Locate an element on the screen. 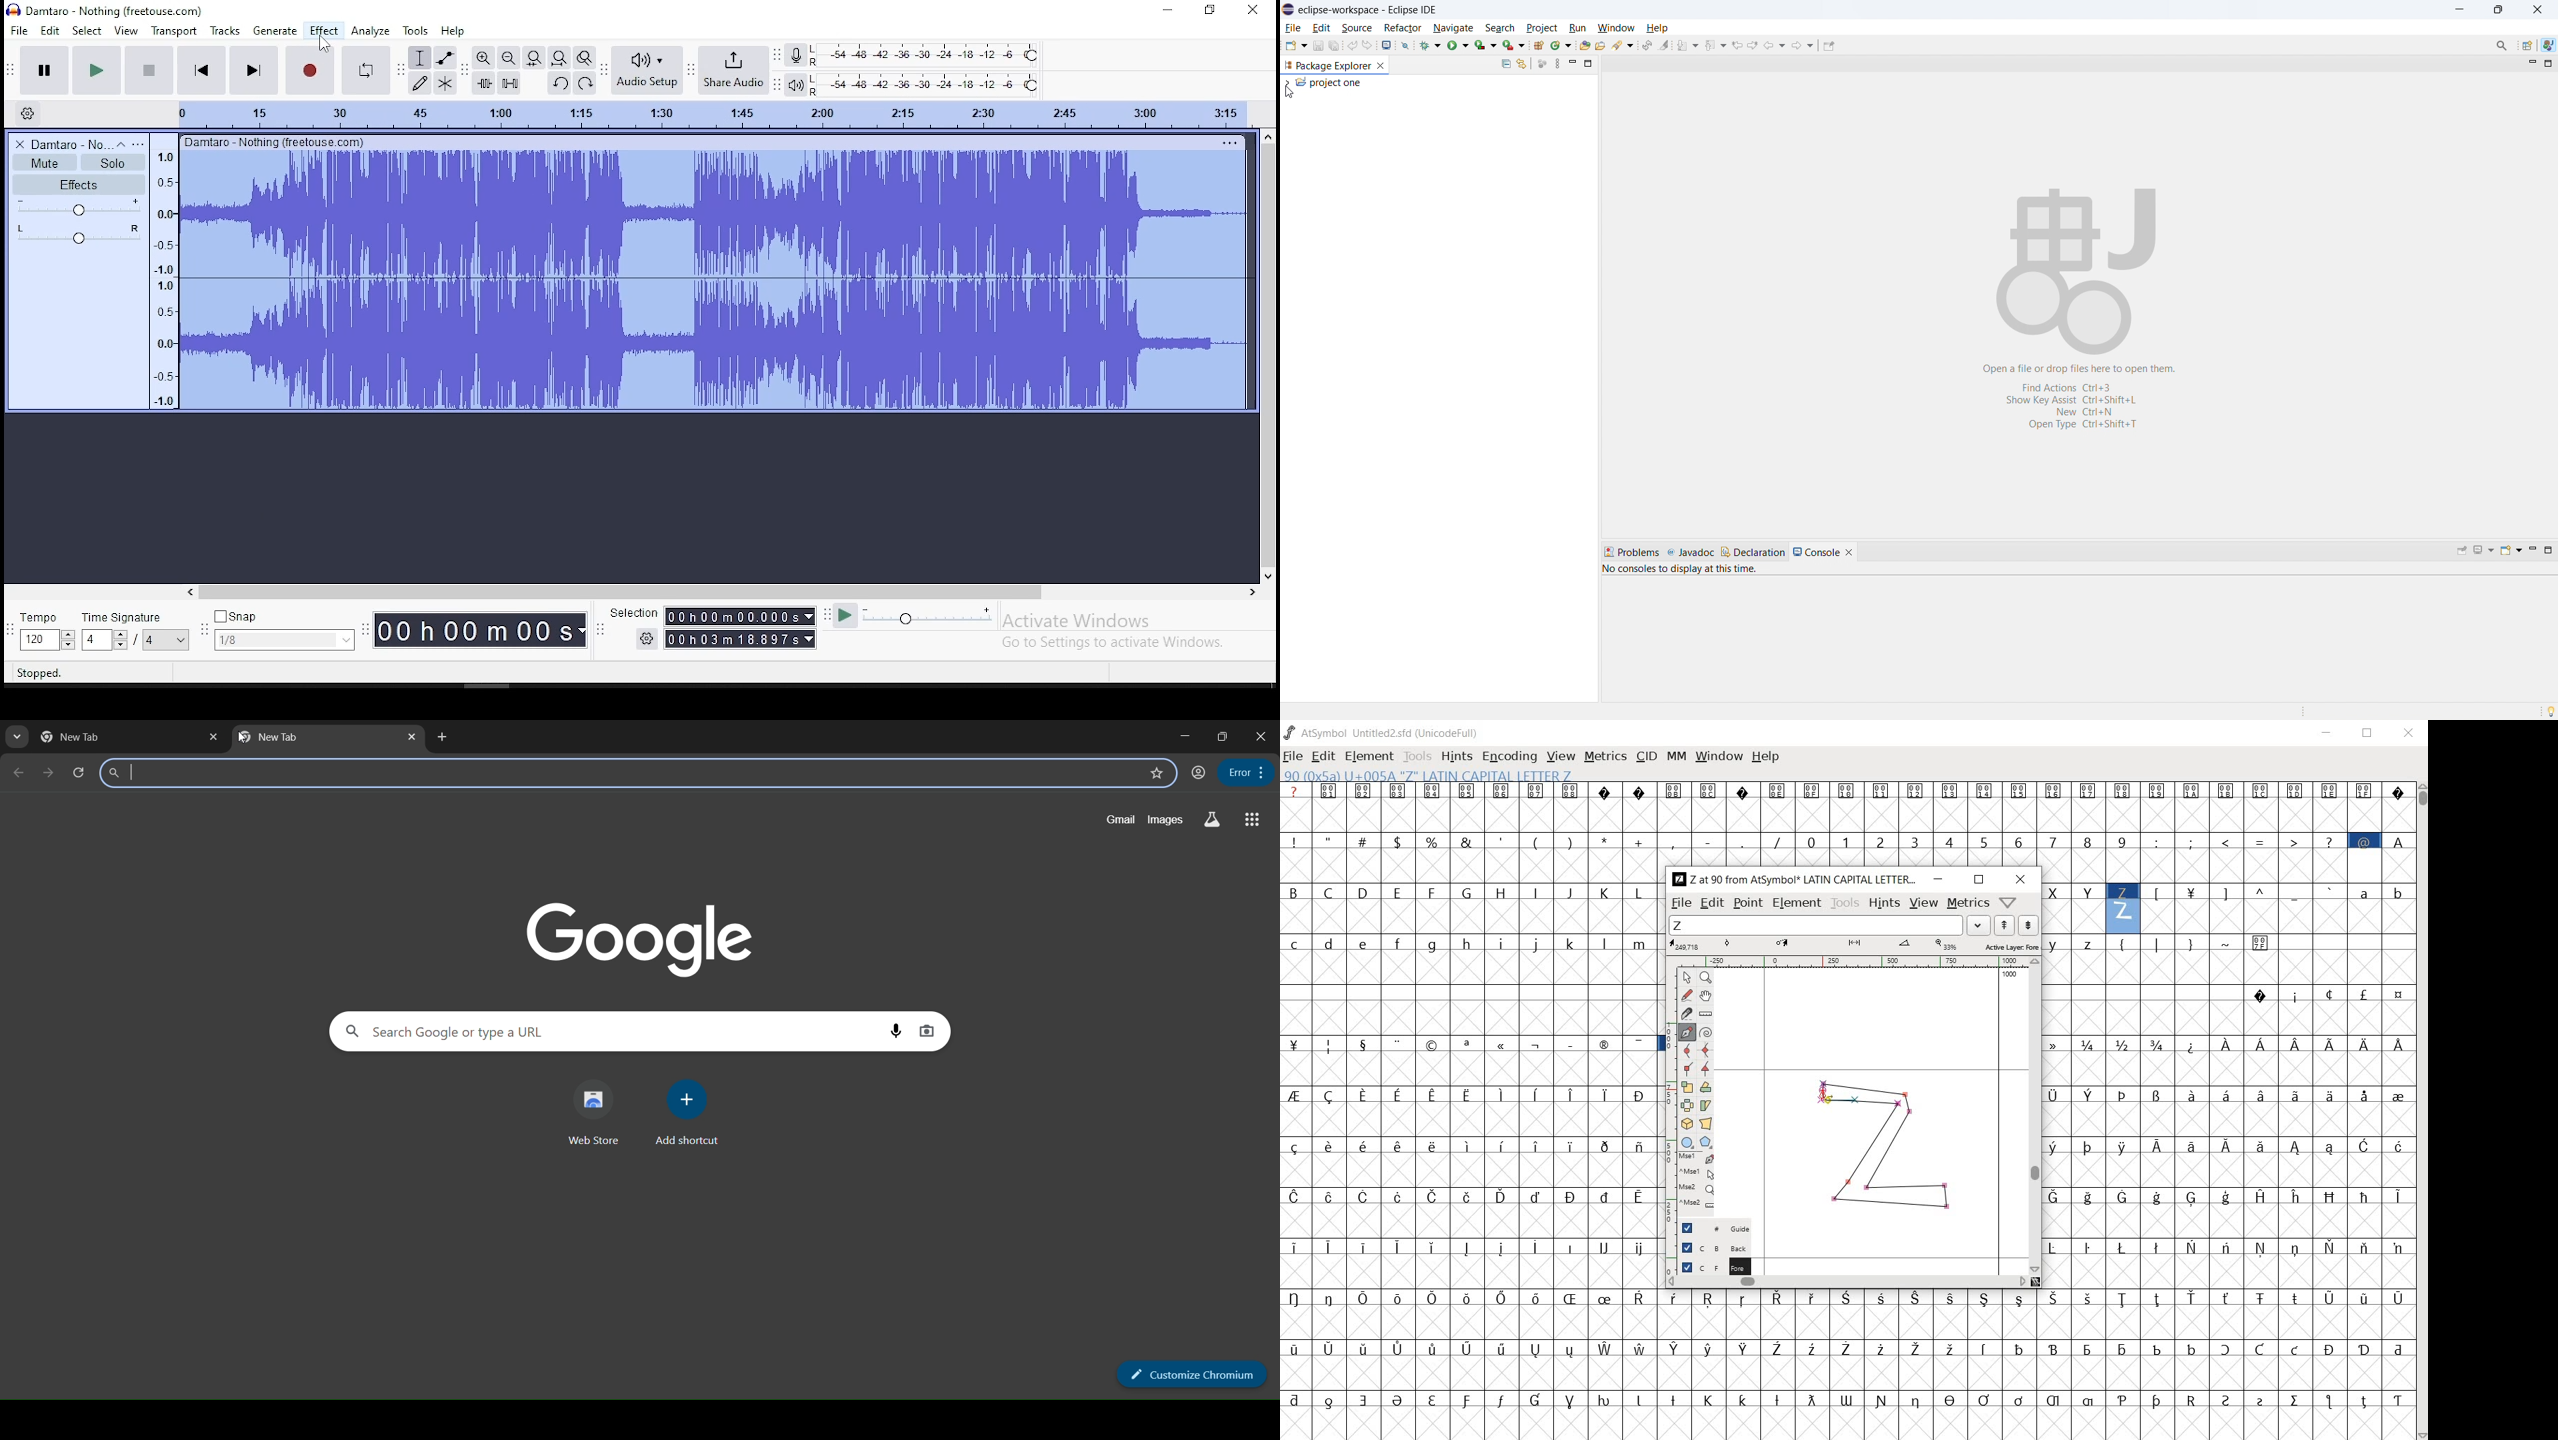 The image size is (2576, 1456). user is located at coordinates (1196, 772).